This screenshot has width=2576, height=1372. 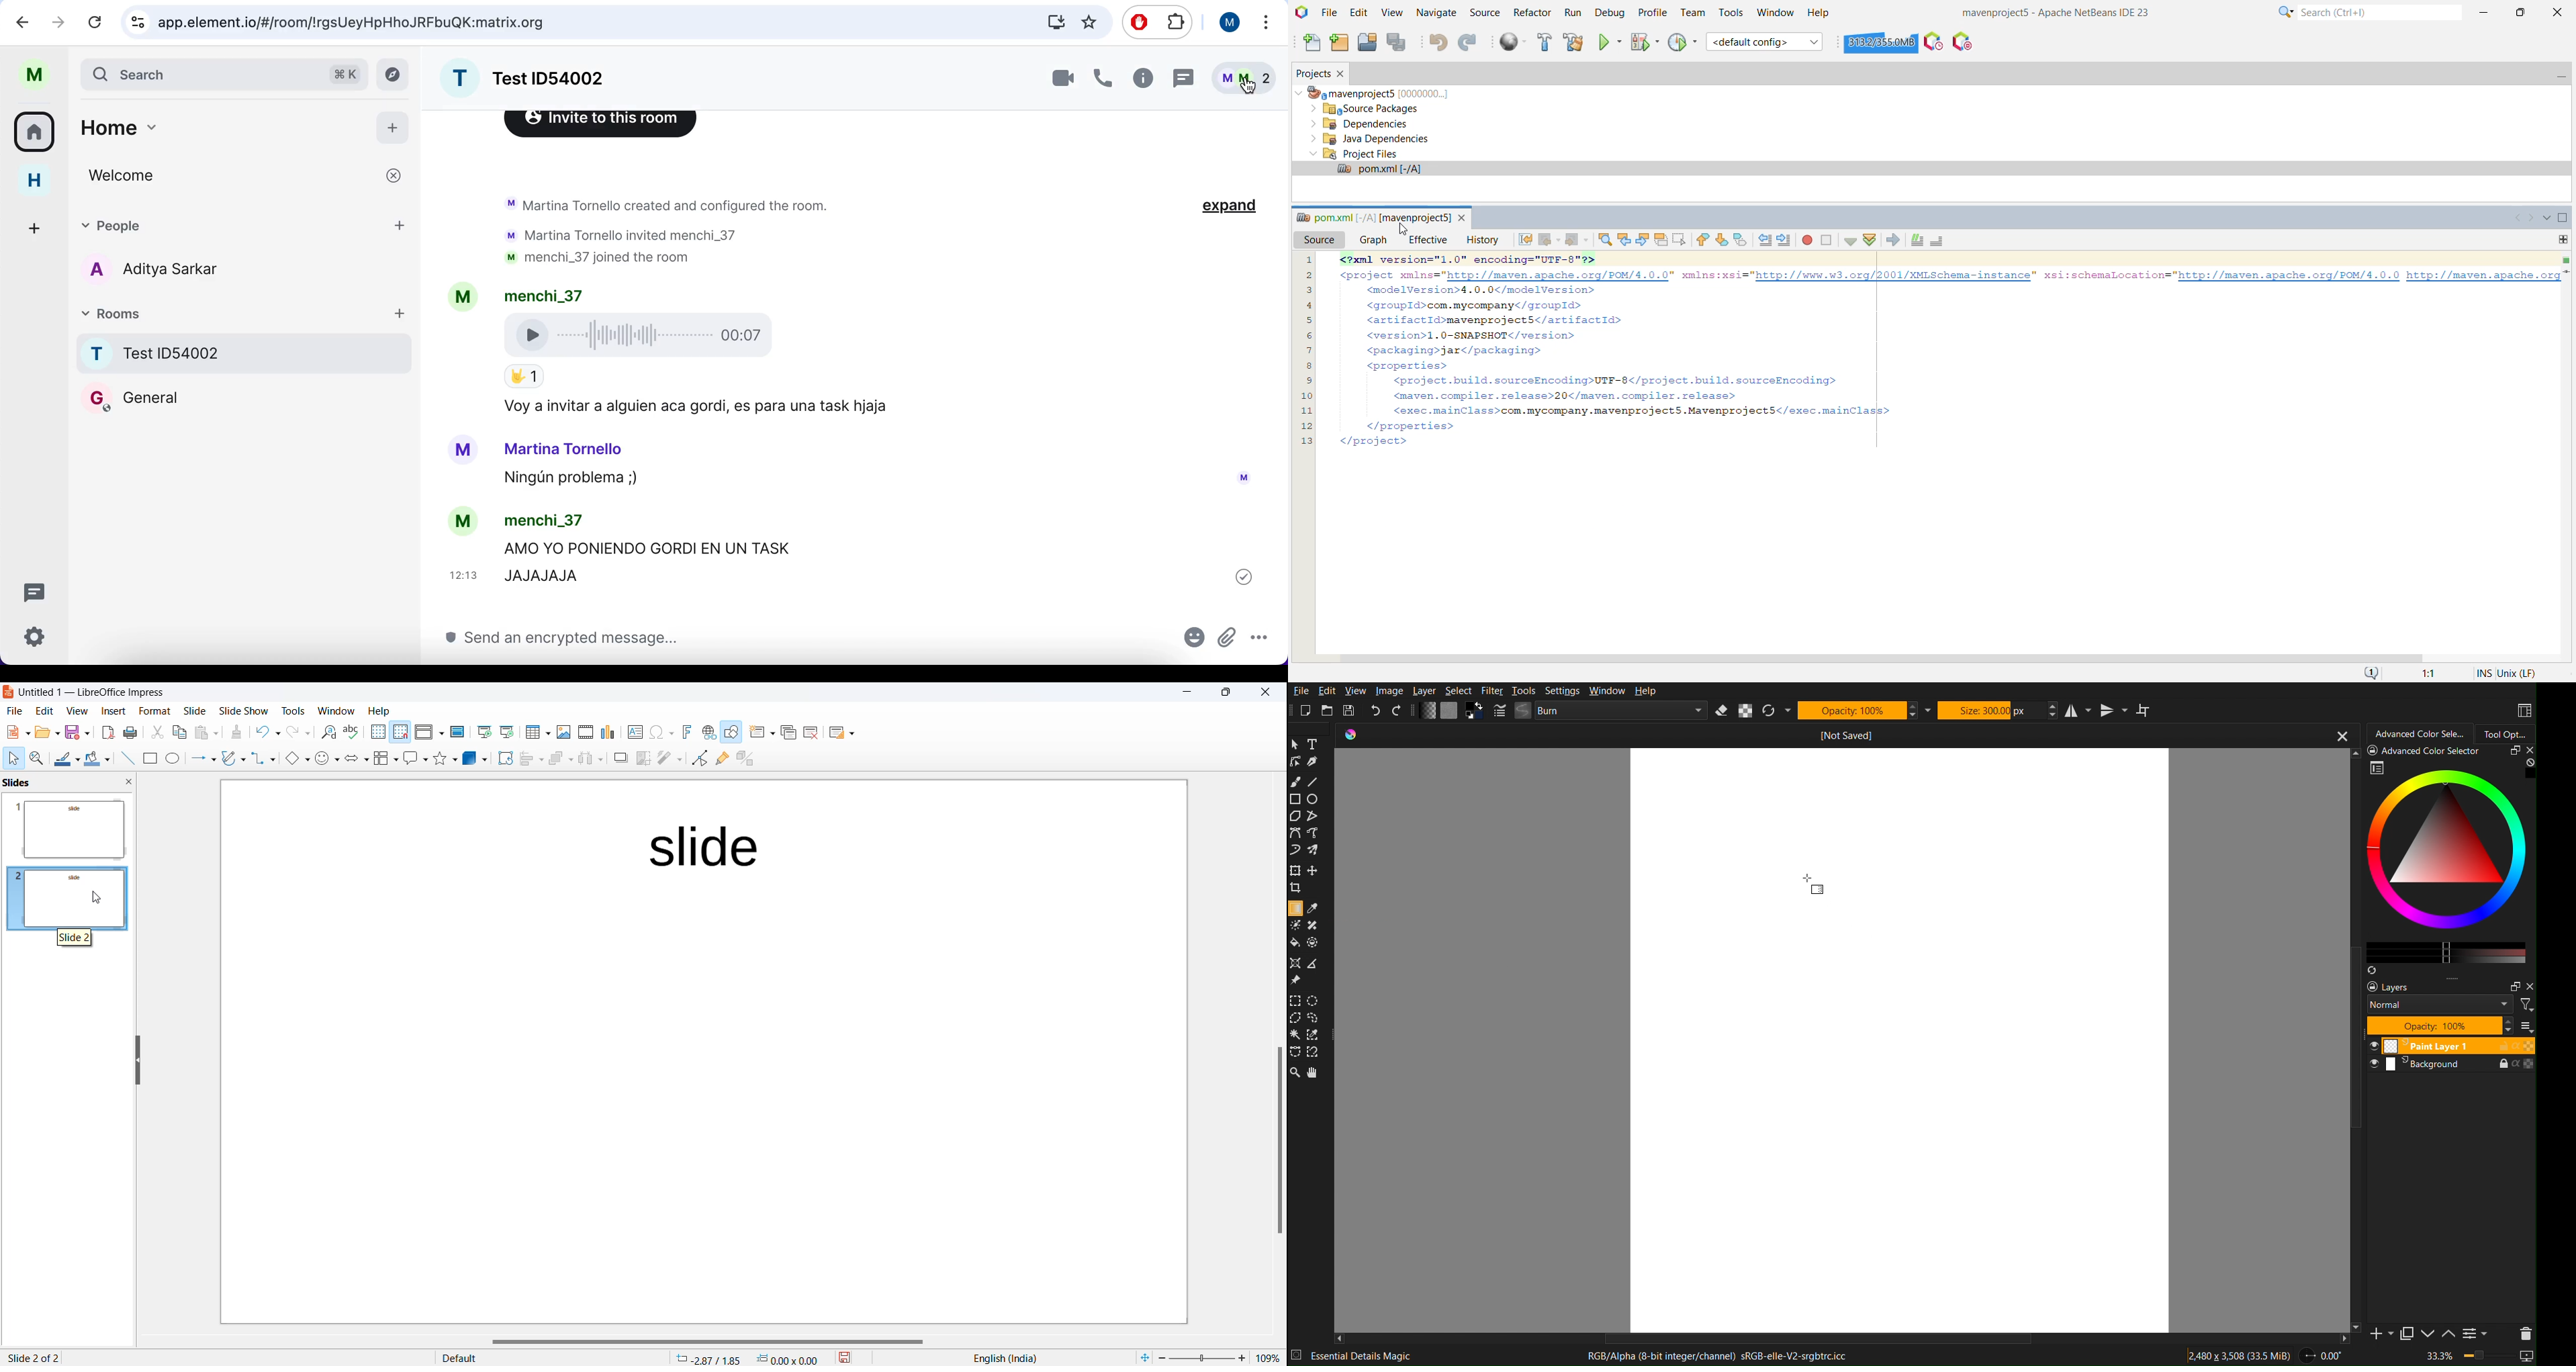 What do you see at coordinates (796, 641) in the screenshot?
I see `send message` at bounding box center [796, 641].